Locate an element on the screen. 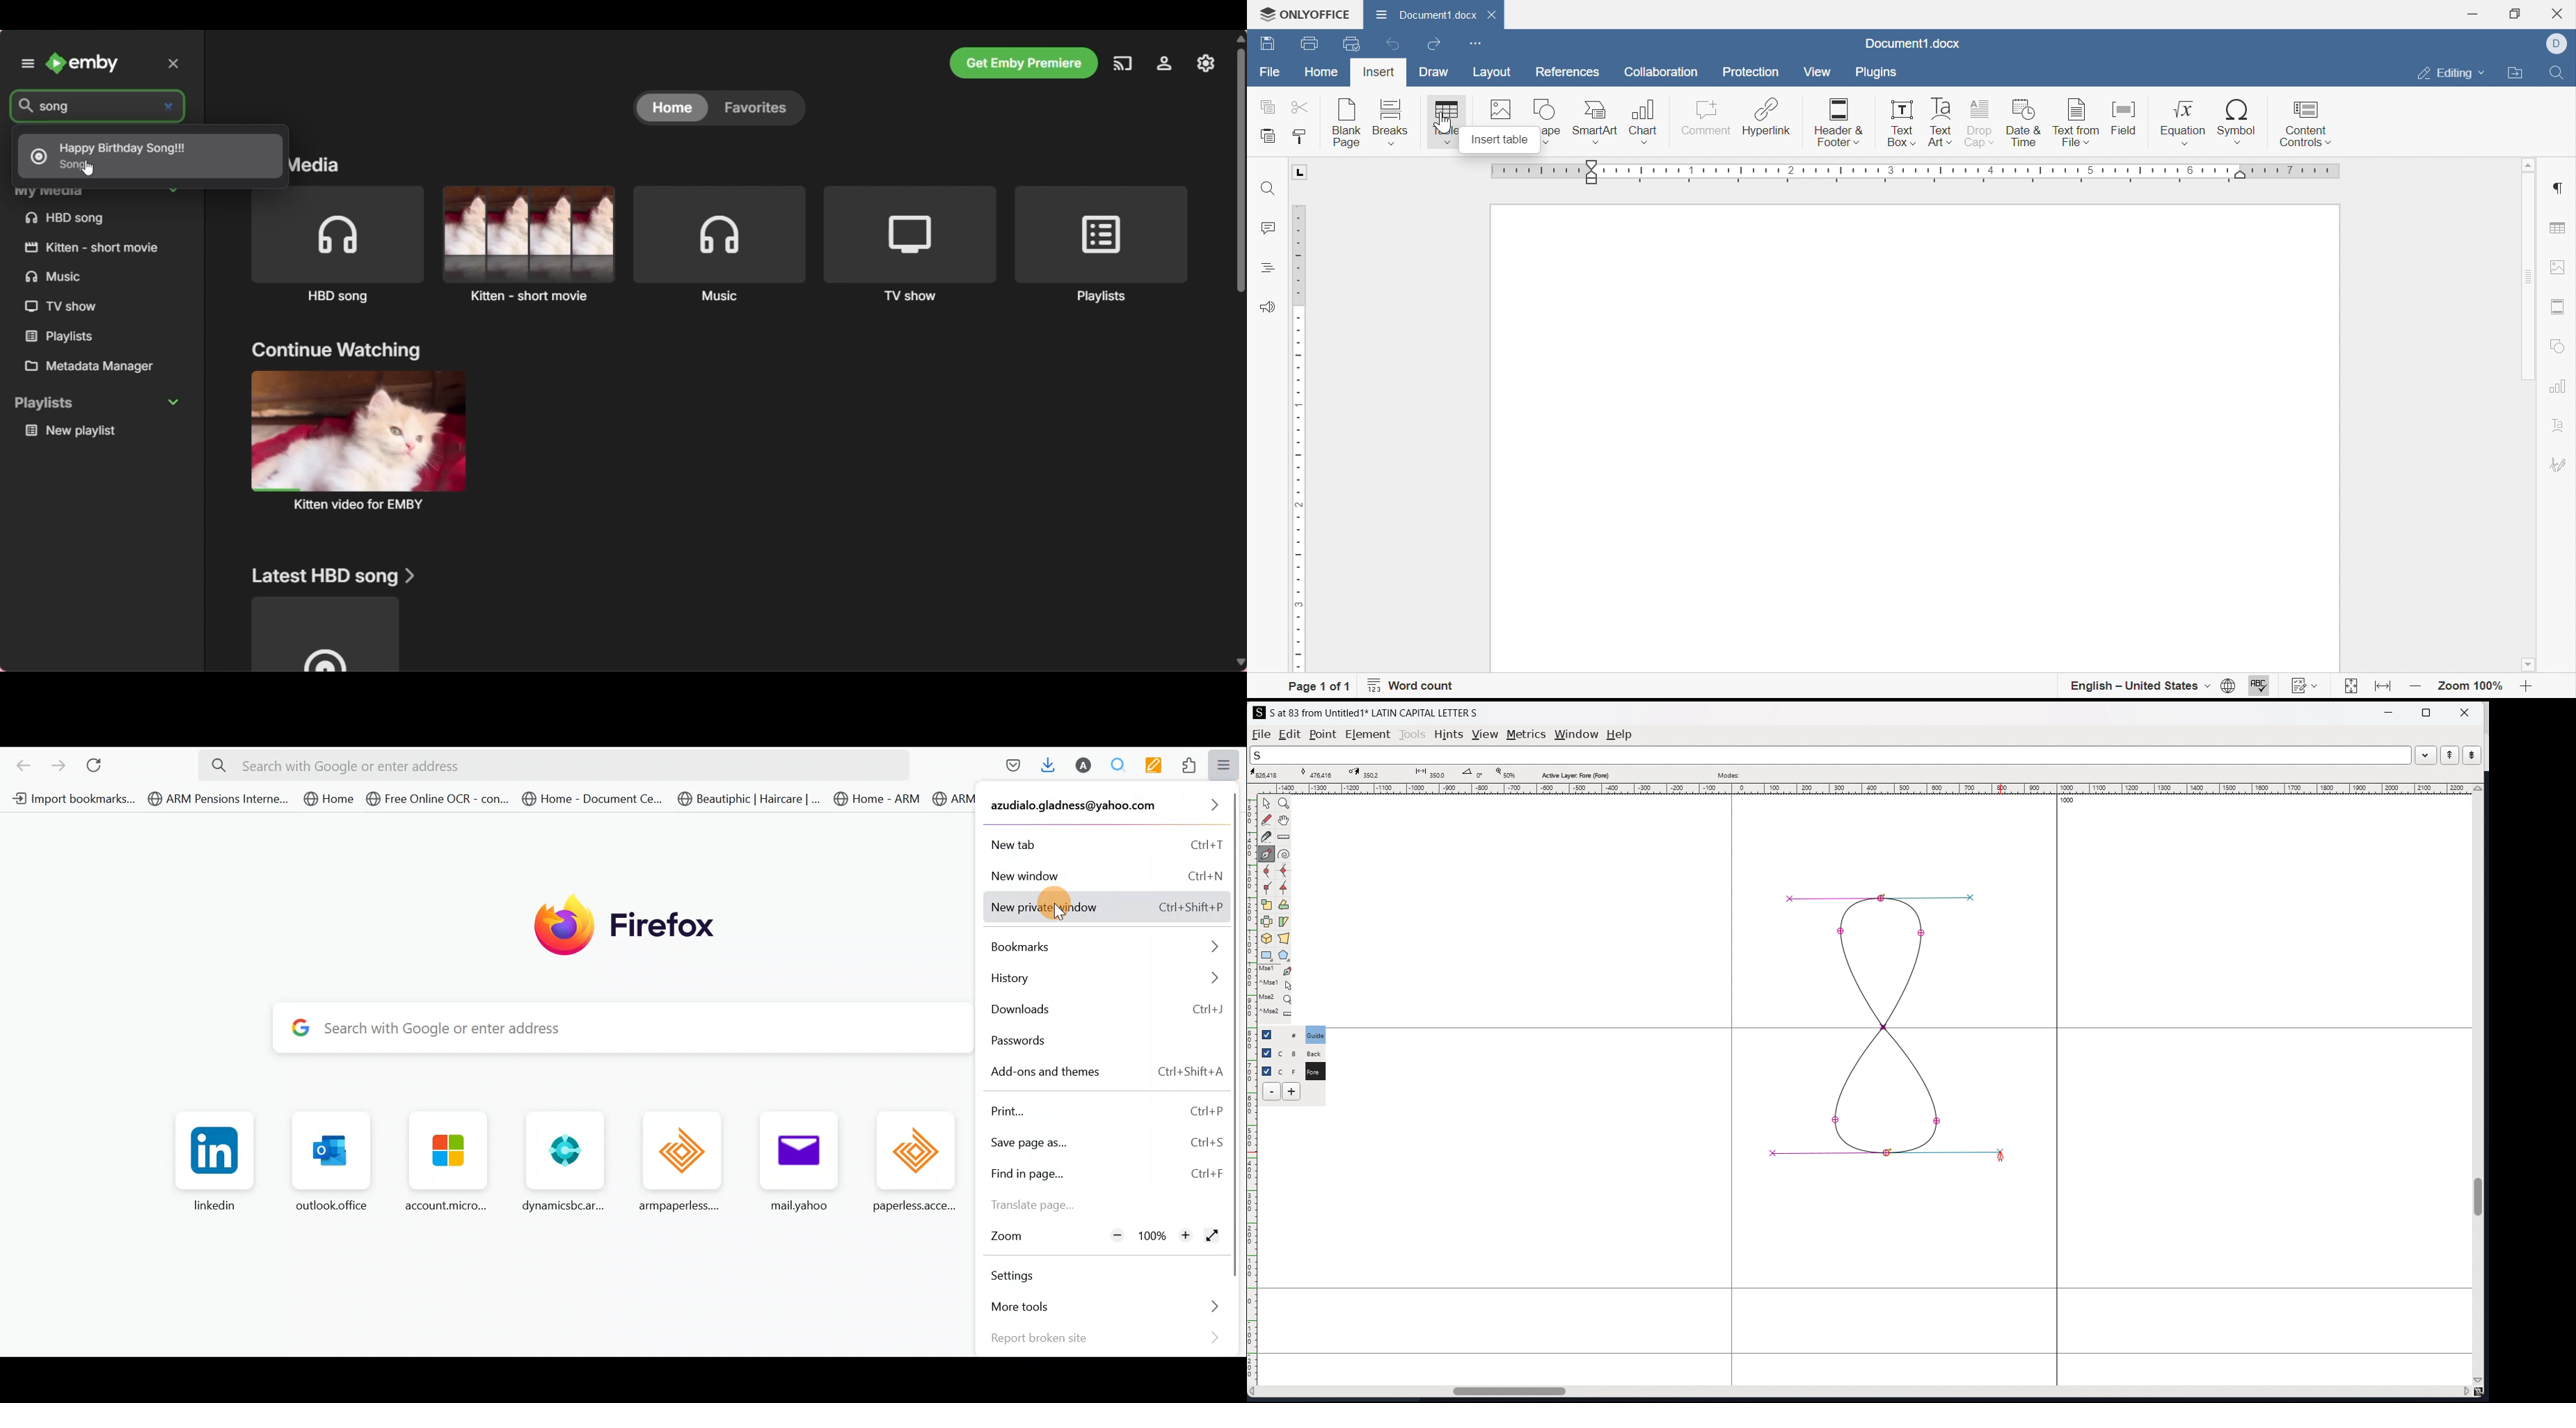 This screenshot has height=1428, width=2576. cursor is located at coordinates (89, 168).